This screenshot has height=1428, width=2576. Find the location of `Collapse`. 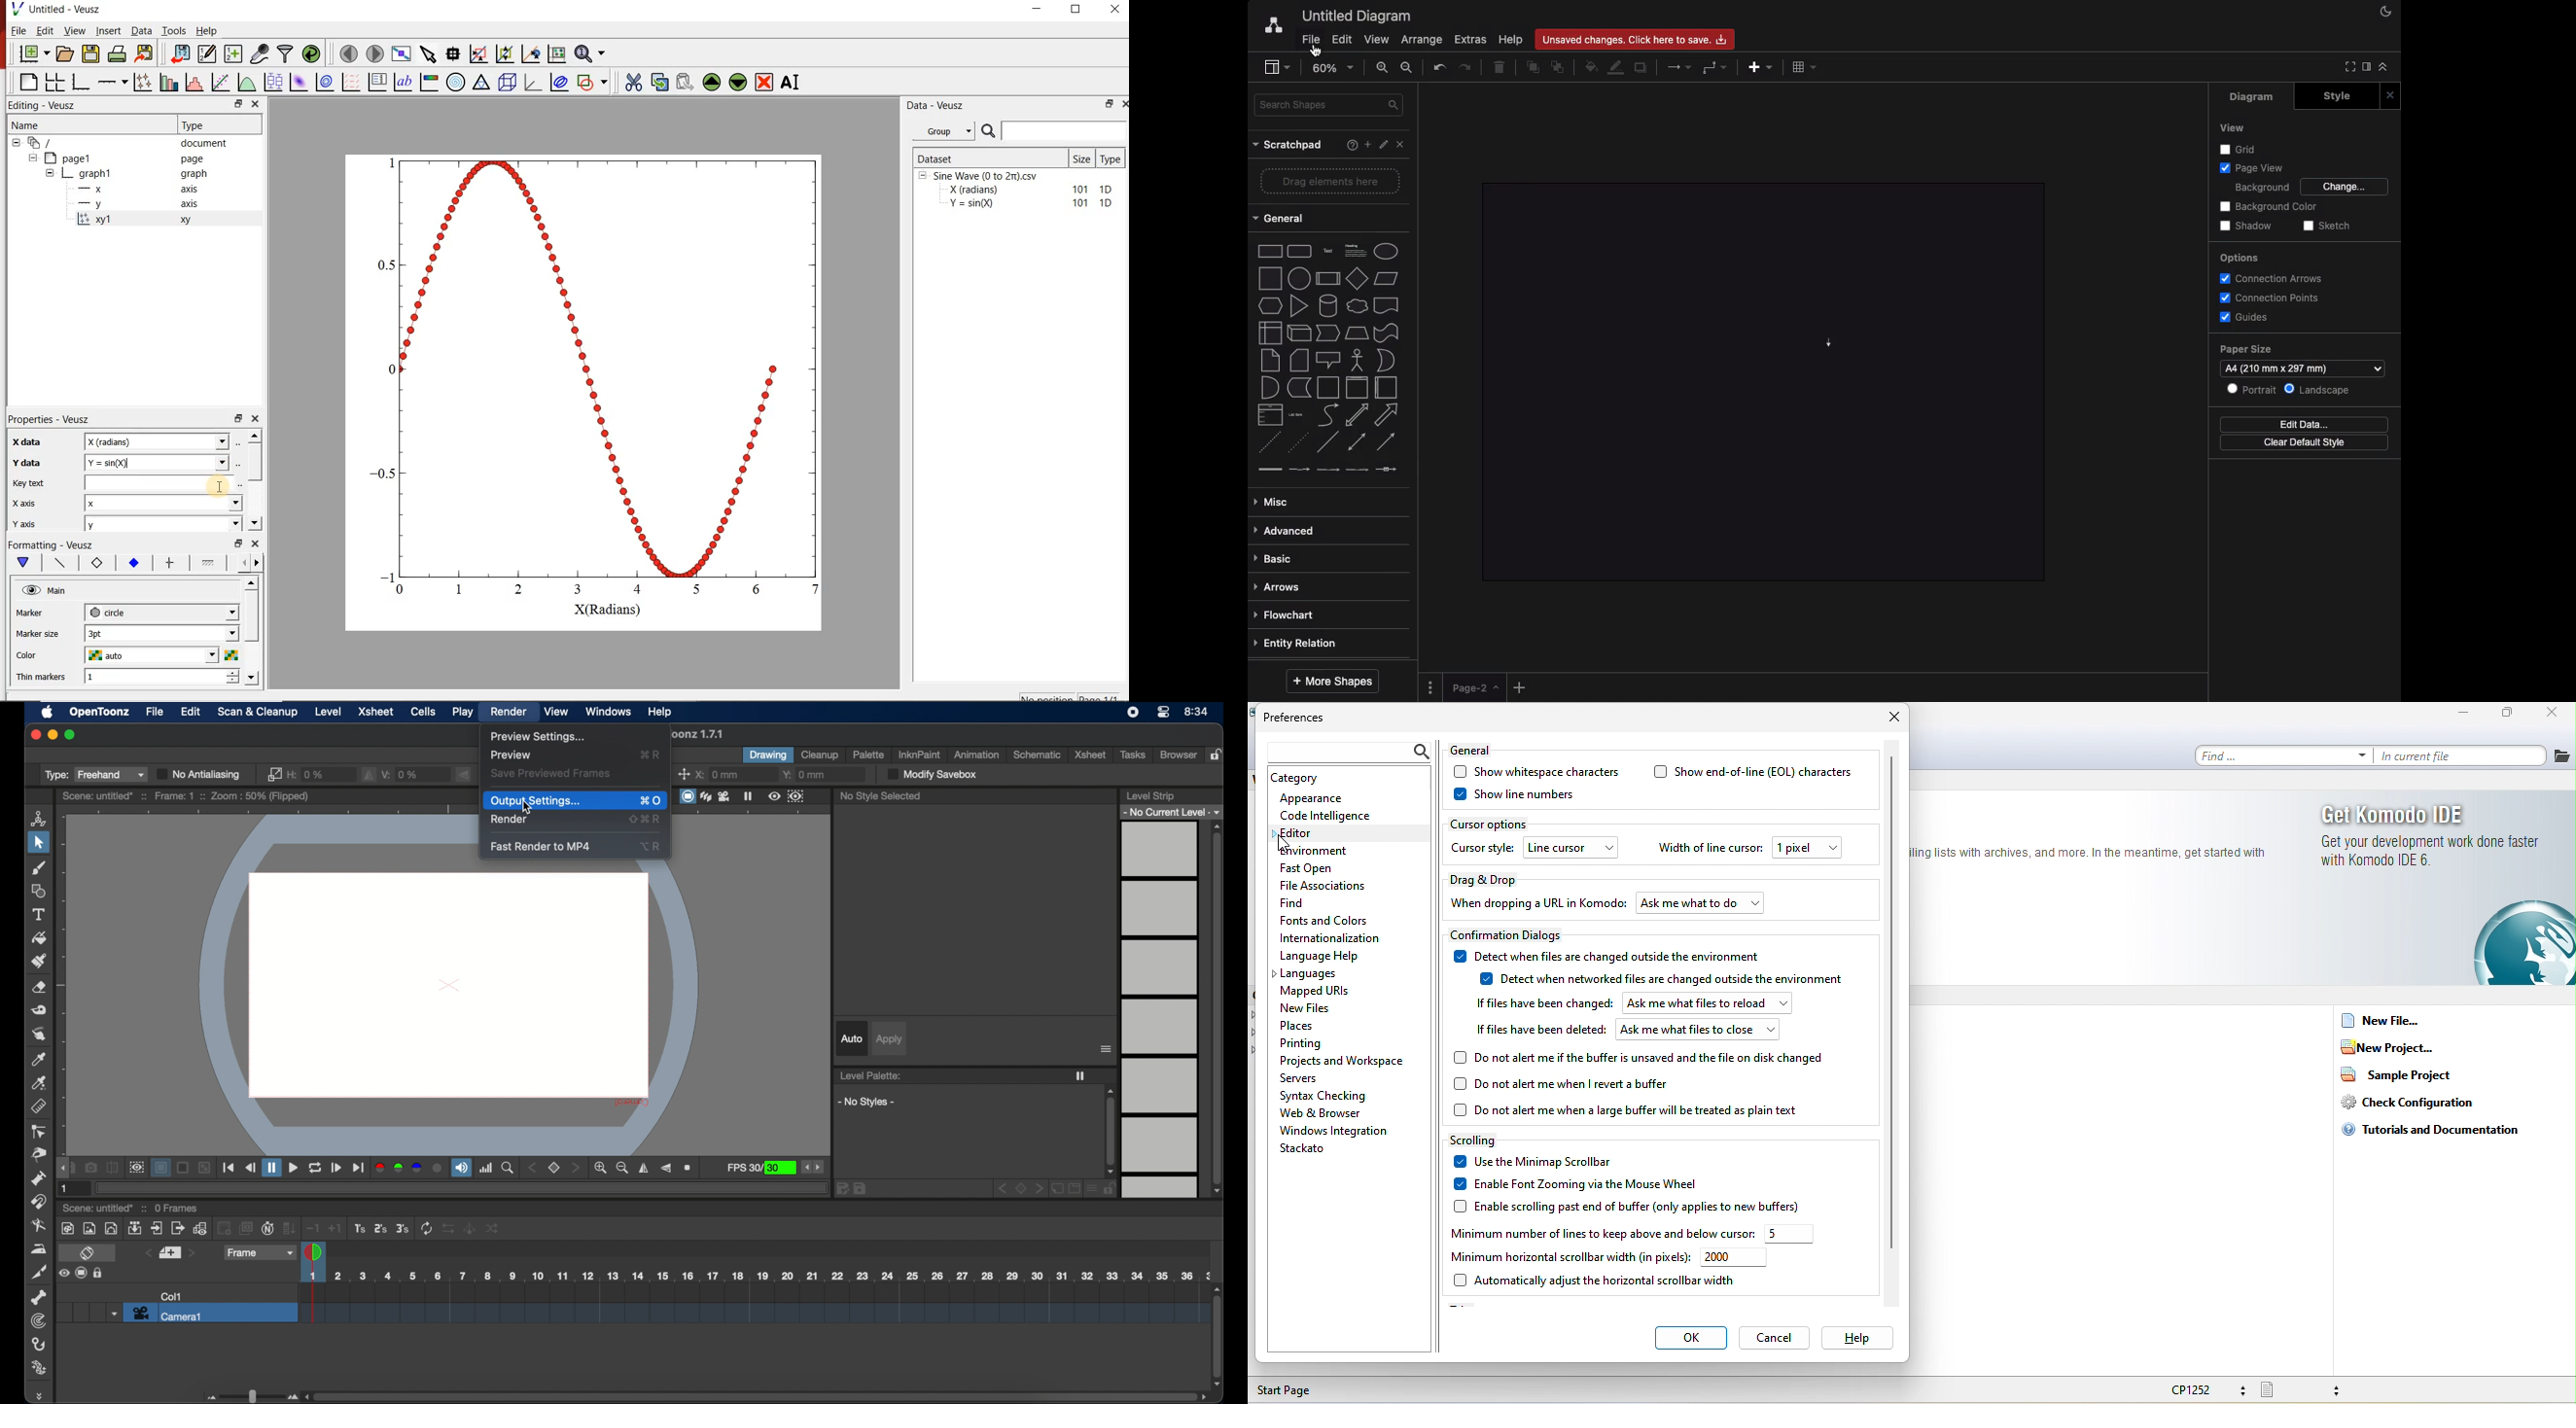

Collapse is located at coordinates (2384, 66).